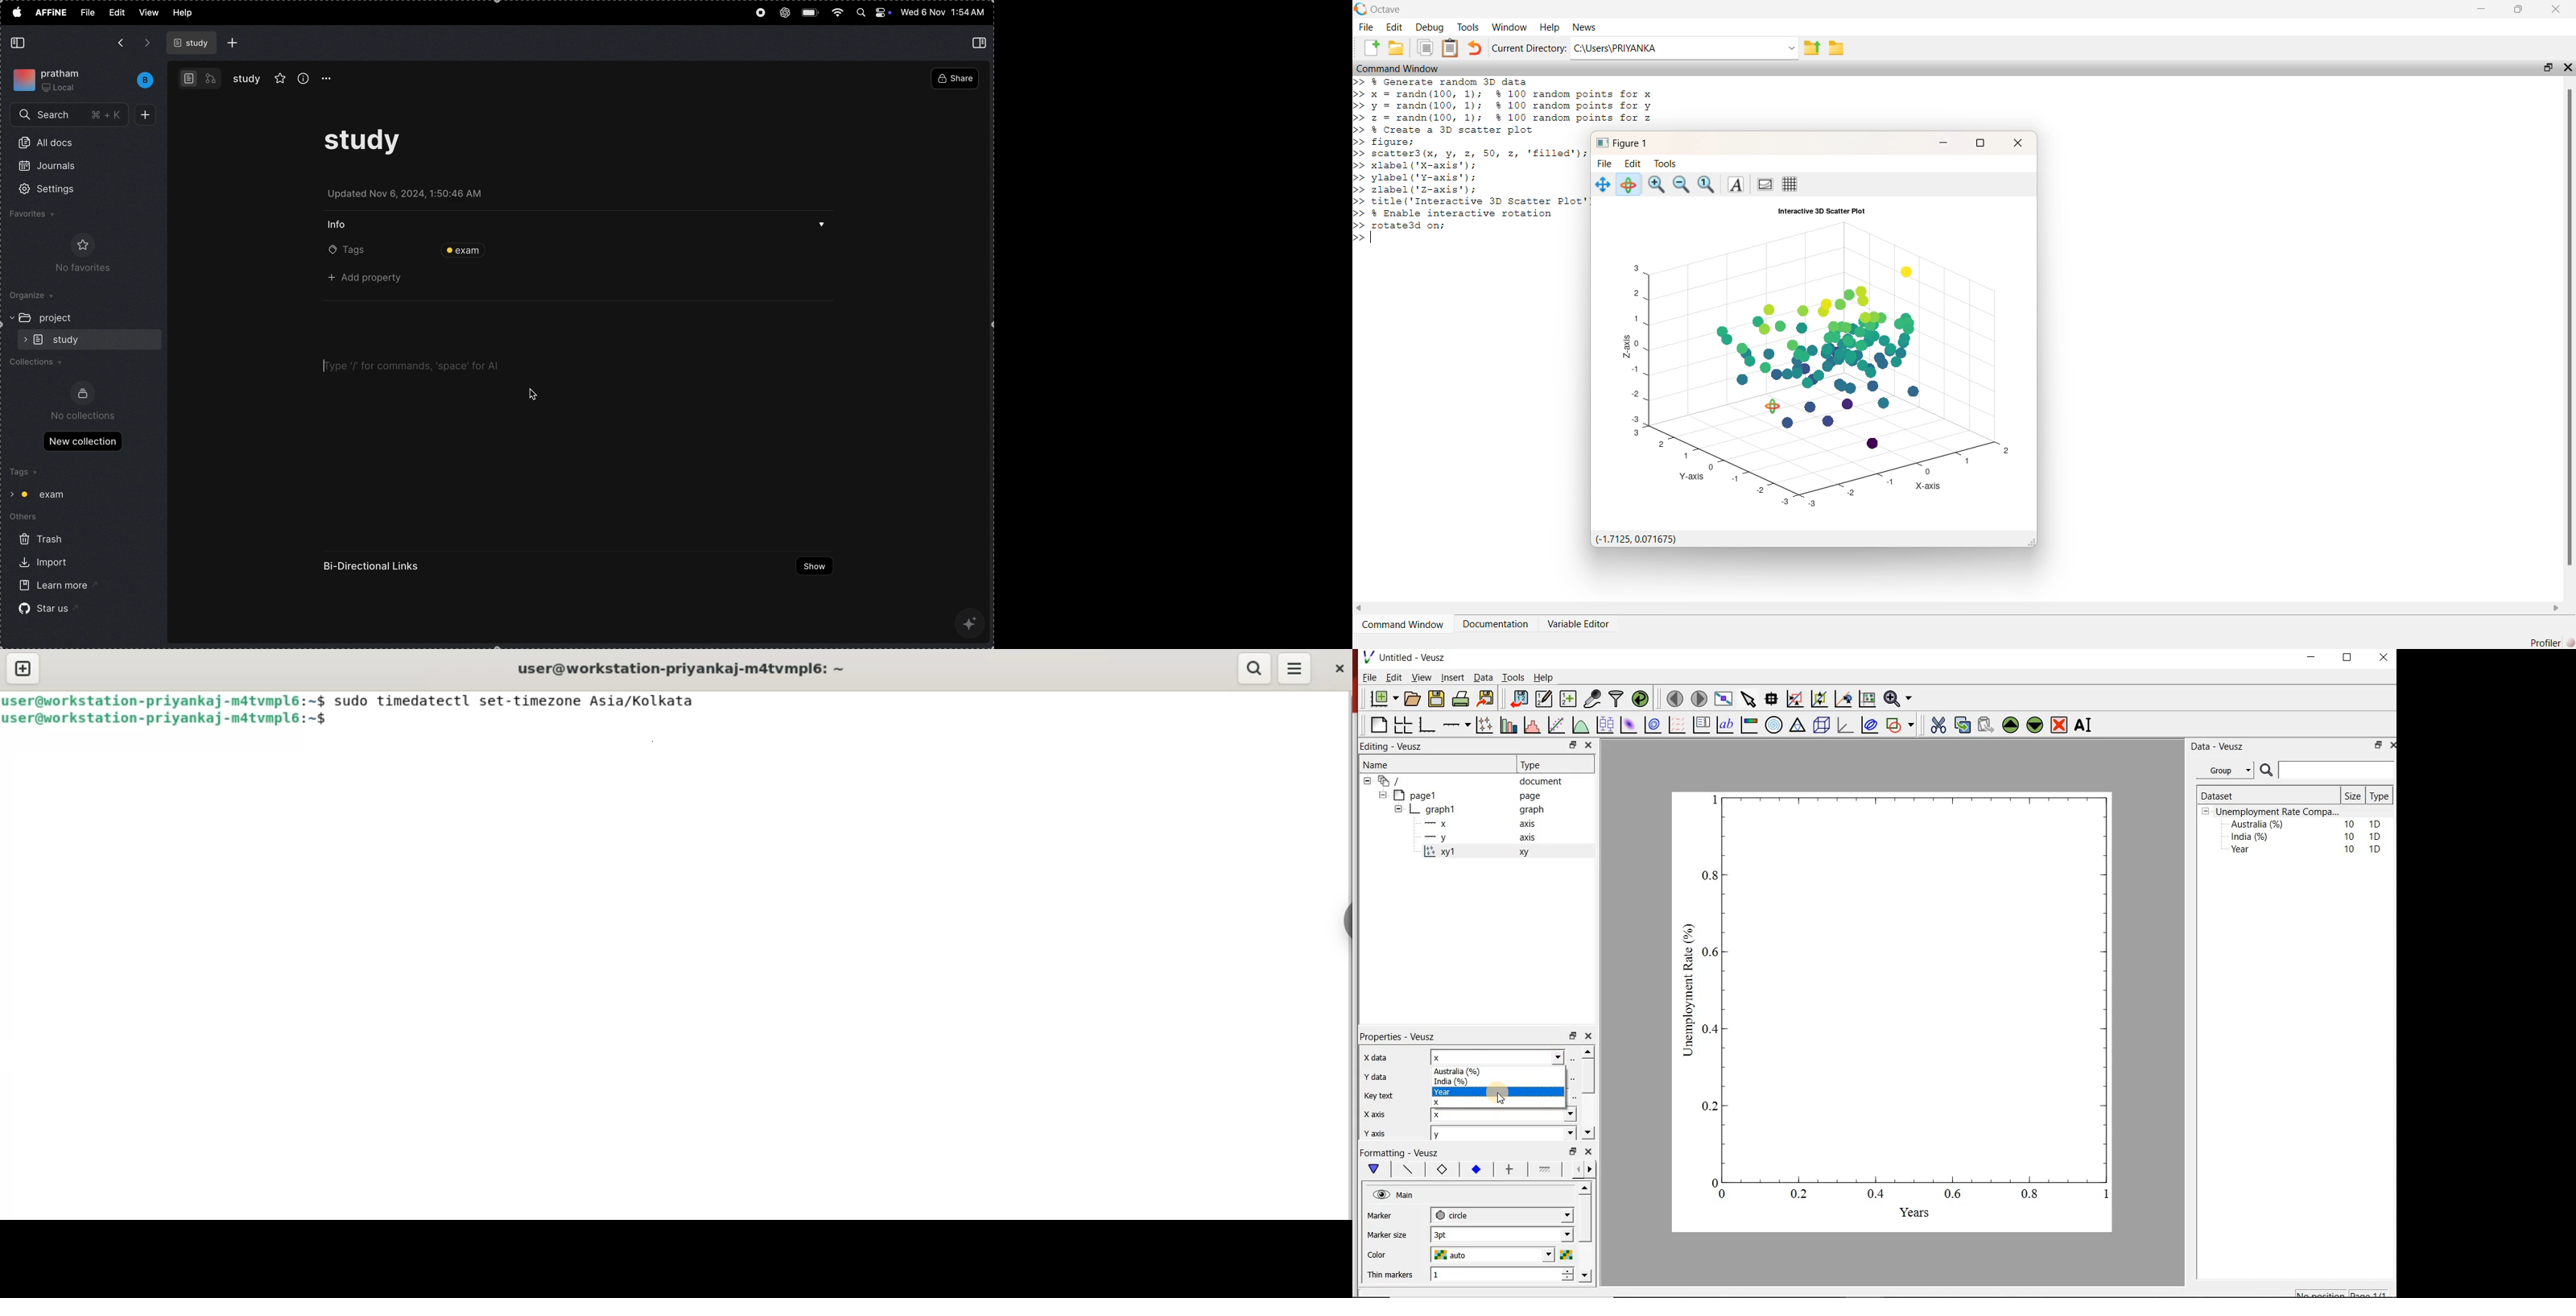 The image size is (2576, 1316). What do you see at coordinates (83, 393) in the screenshot?
I see `collection logo` at bounding box center [83, 393].